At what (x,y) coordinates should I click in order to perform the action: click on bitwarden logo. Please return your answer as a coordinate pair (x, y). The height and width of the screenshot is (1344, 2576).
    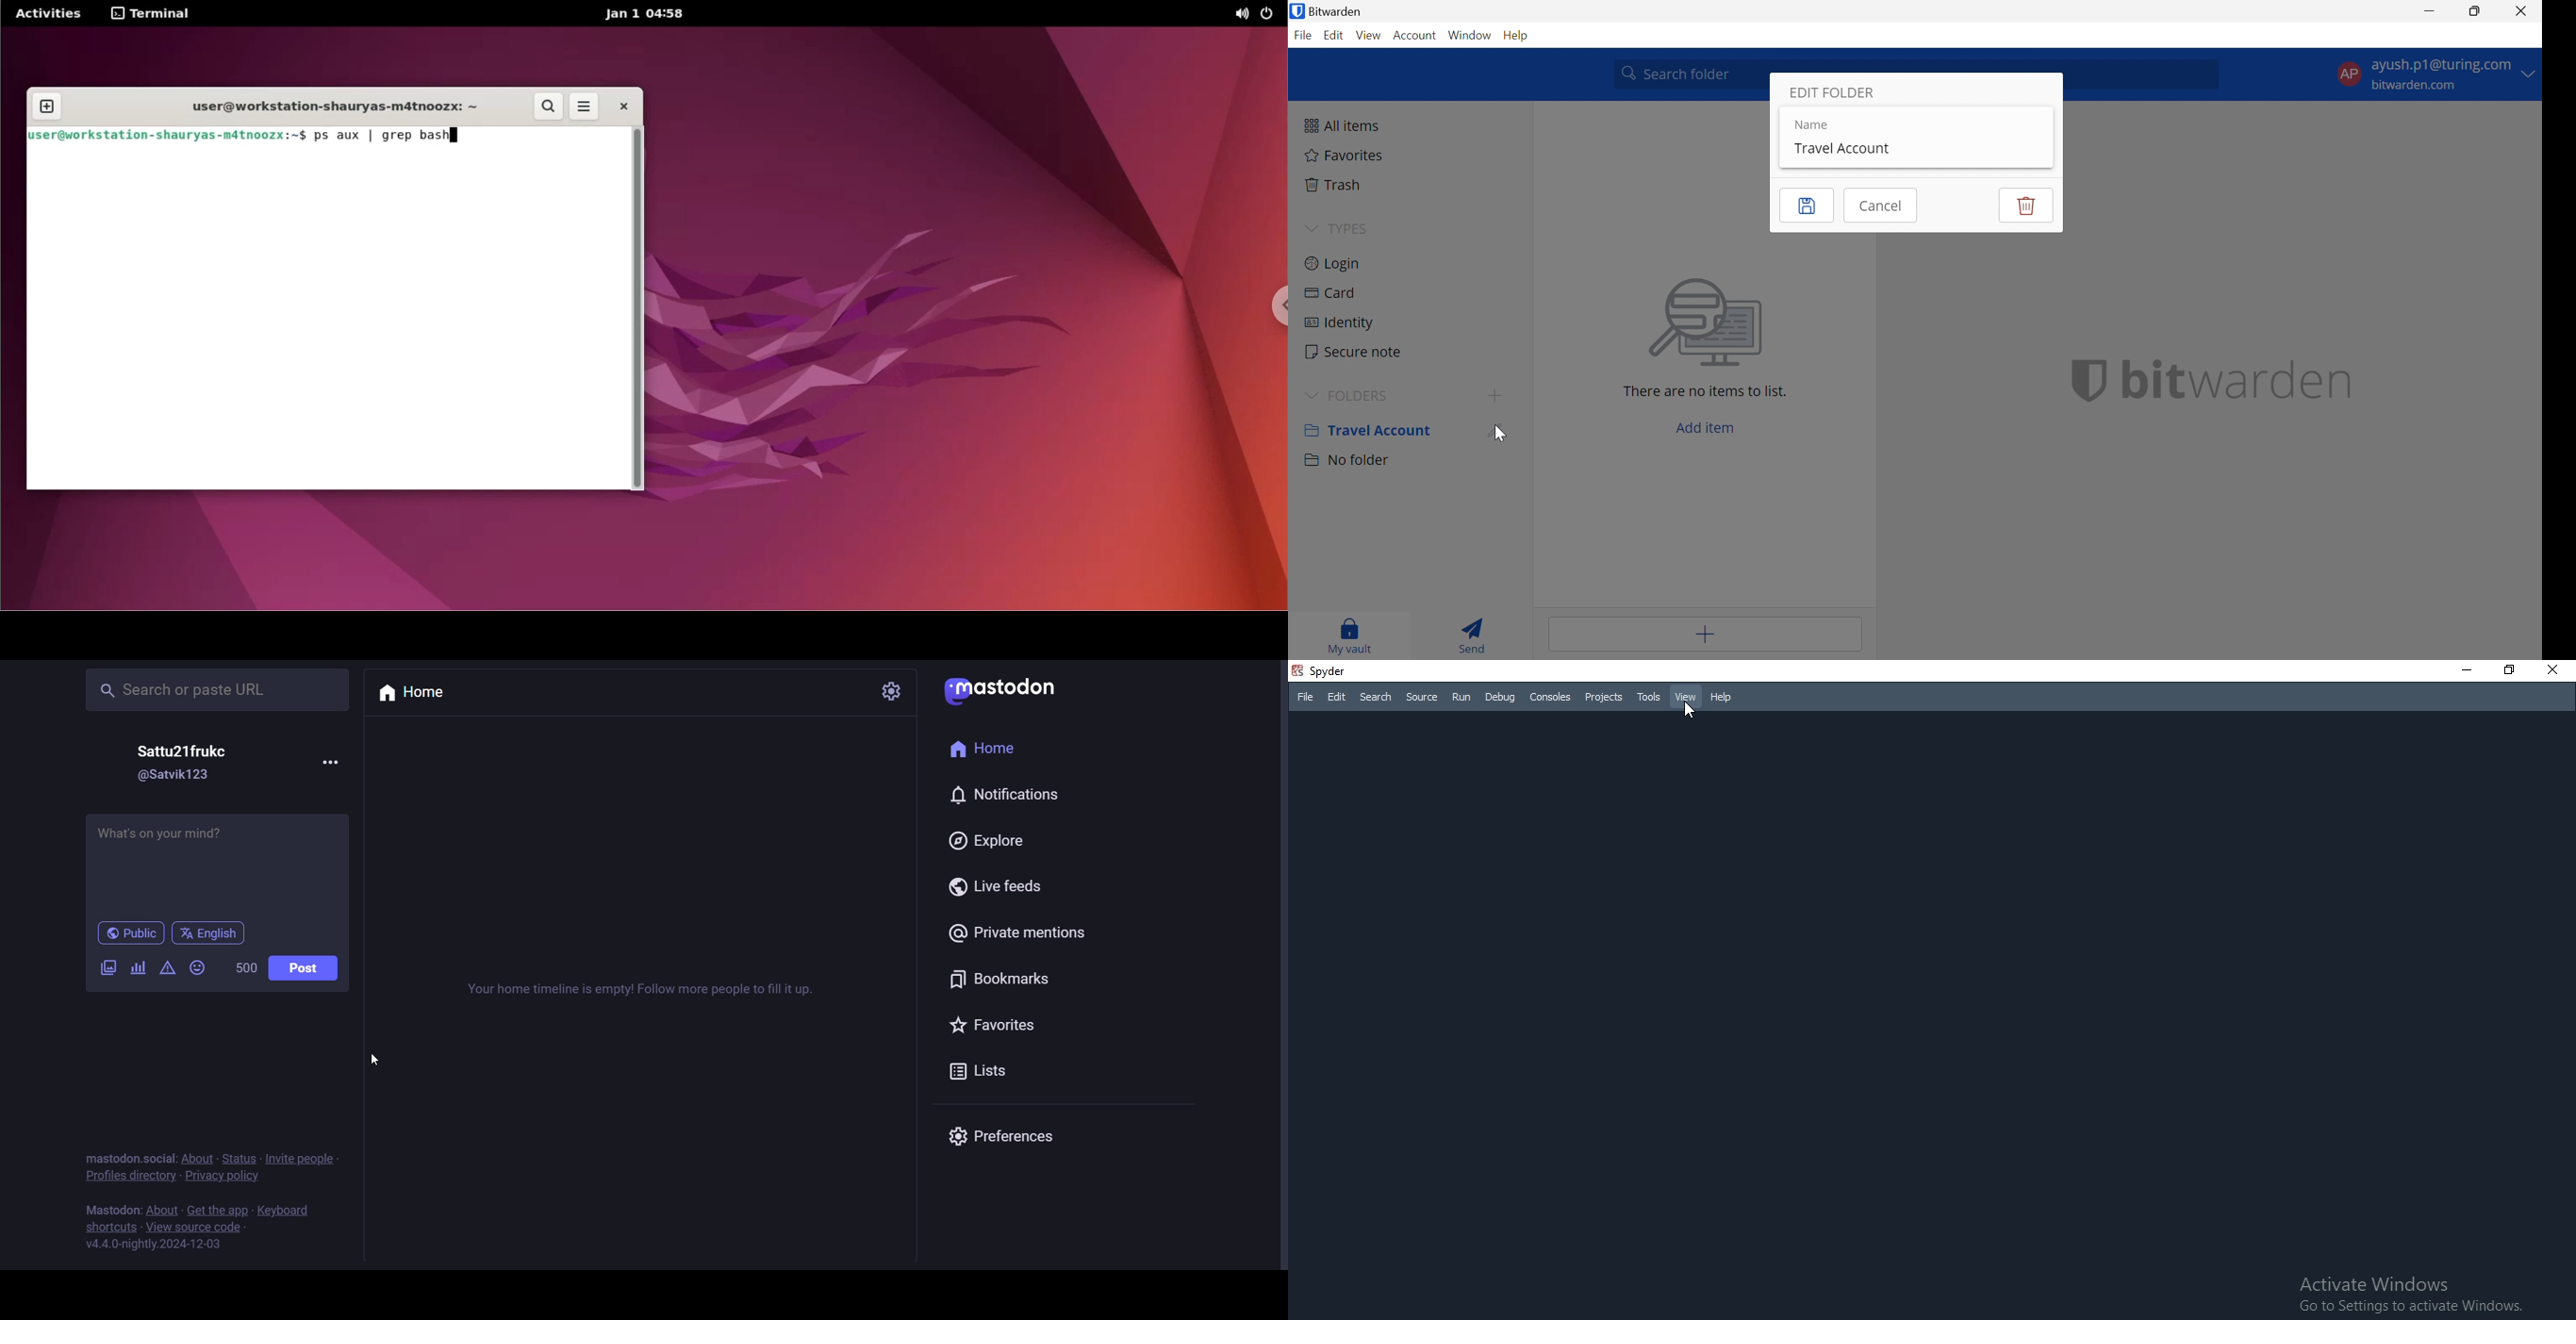
    Looking at the image, I should click on (2080, 379).